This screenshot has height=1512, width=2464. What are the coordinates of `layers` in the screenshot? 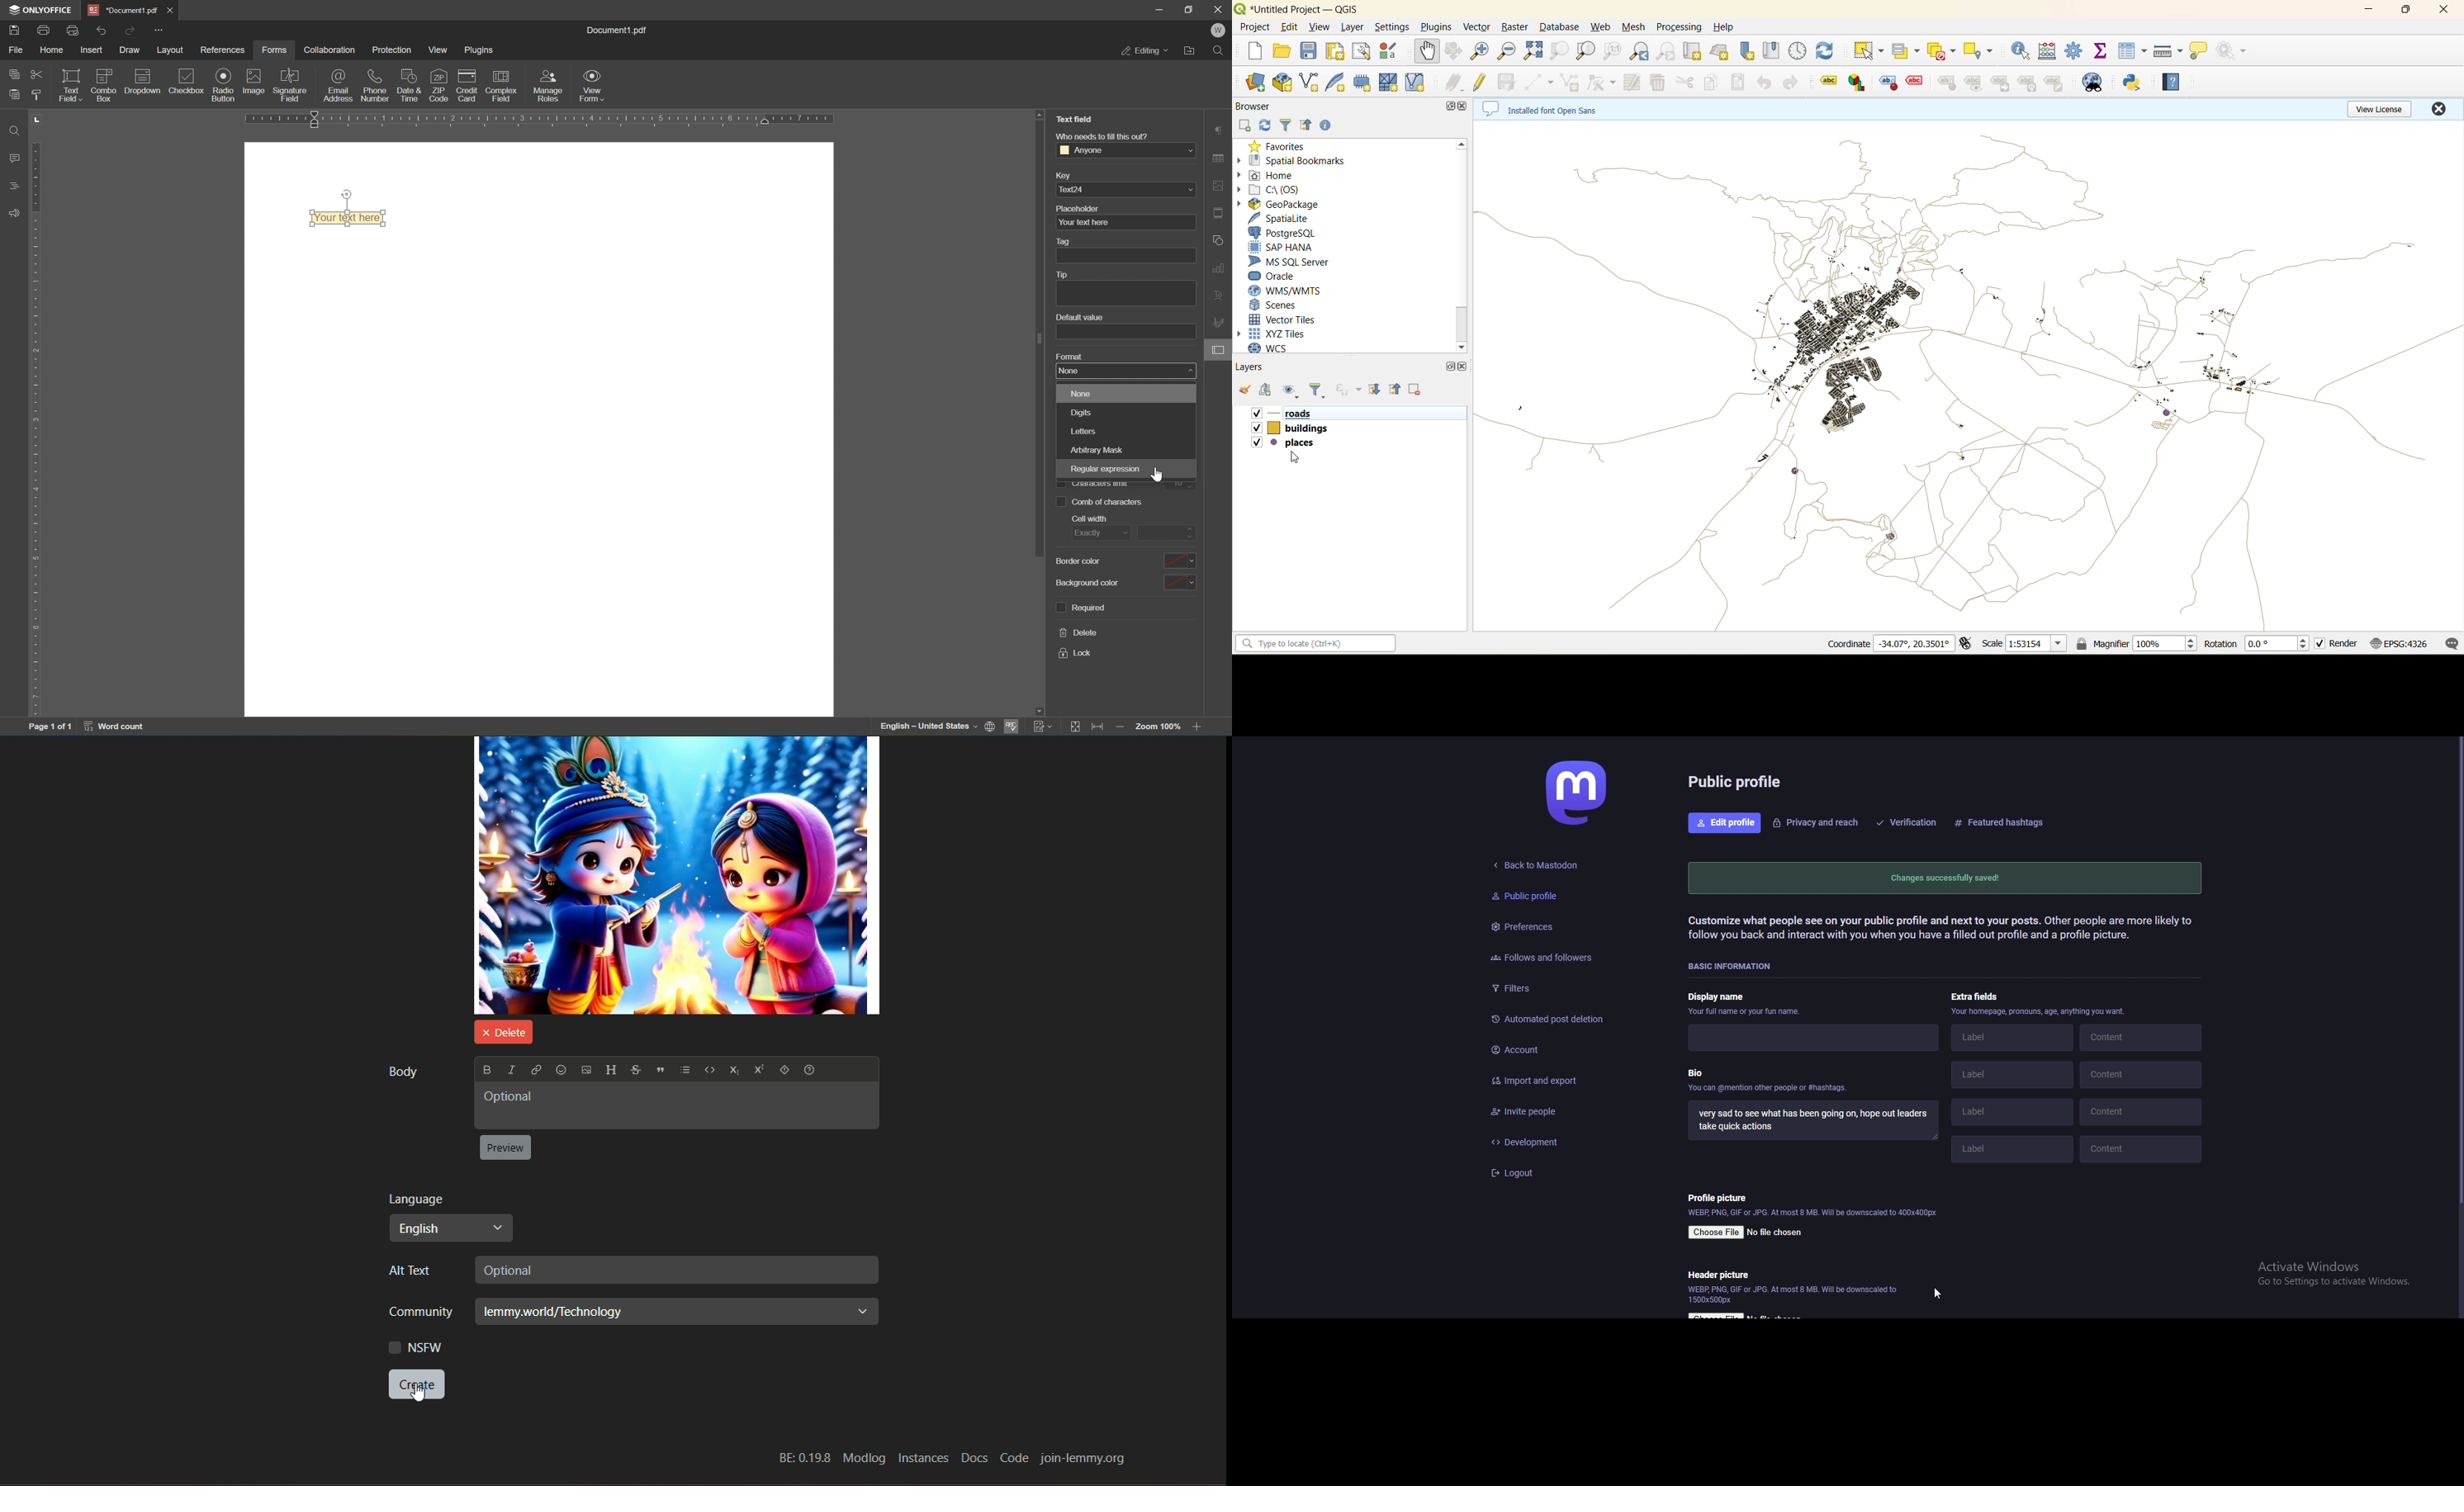 It's located at (1966, 372).